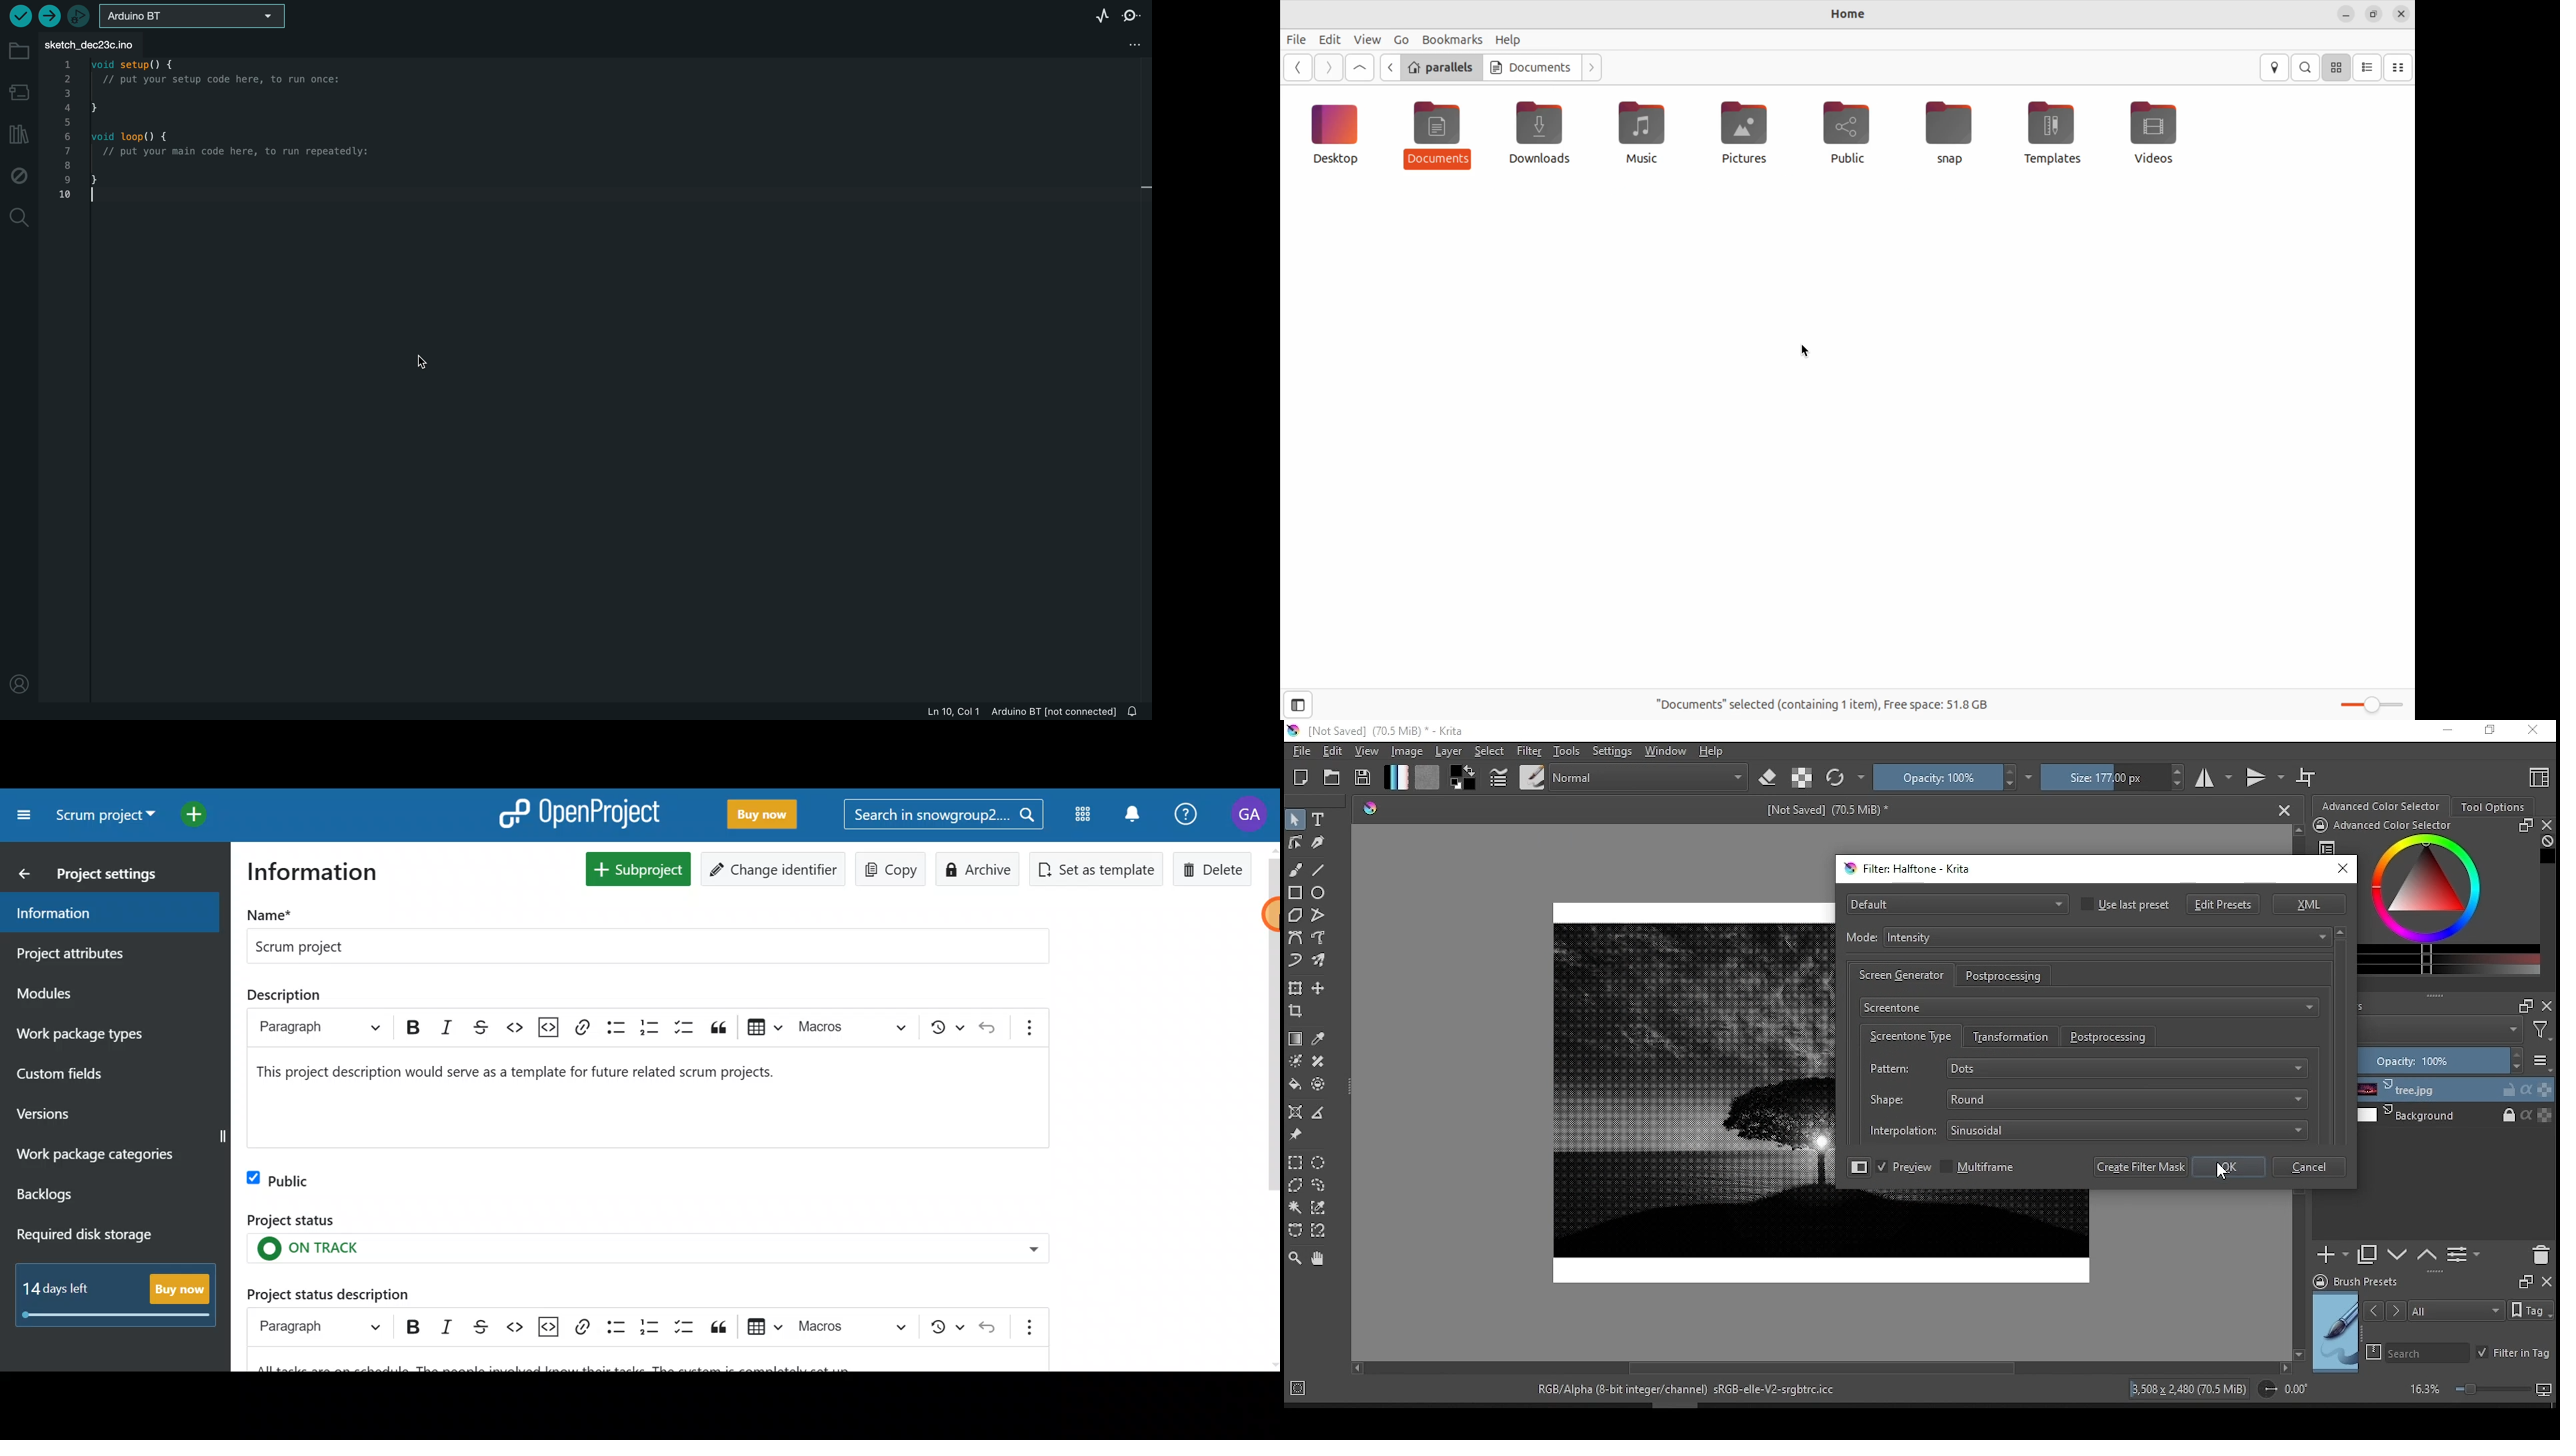  What do you see at coordinates (636, 867) in the screenshot?
I see `New subproject` at bounding box center [636, 867].